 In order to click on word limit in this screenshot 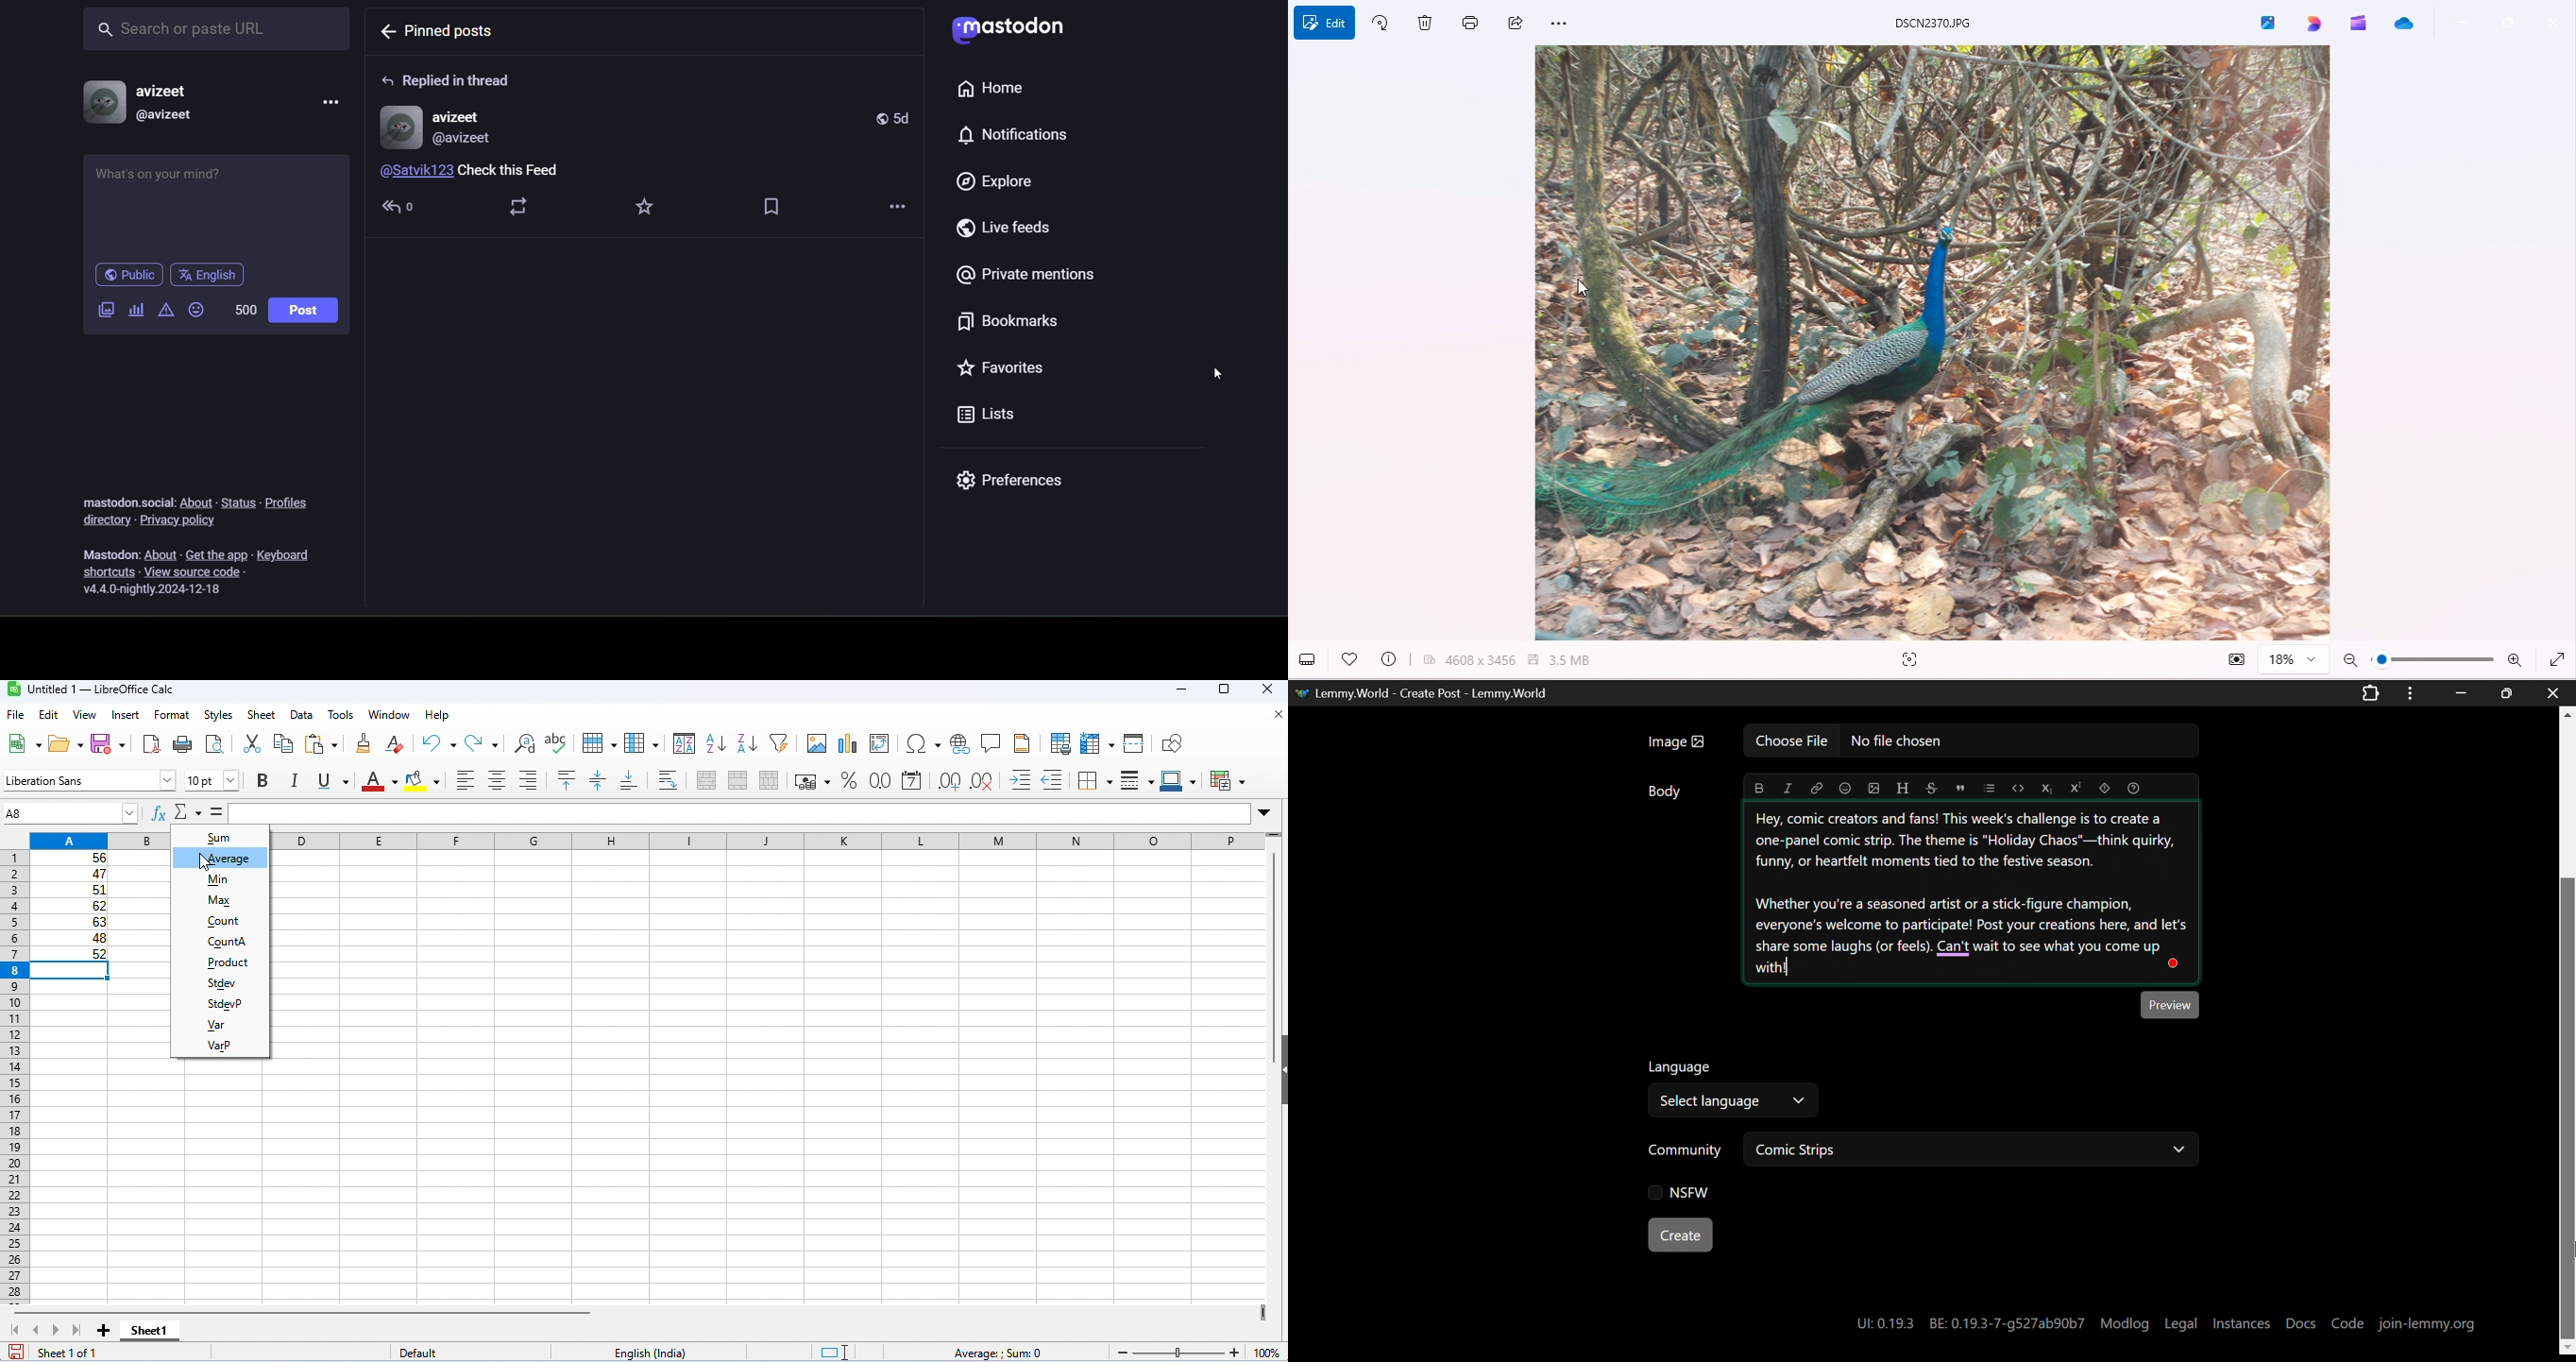, I will do `click(244, 312)`.